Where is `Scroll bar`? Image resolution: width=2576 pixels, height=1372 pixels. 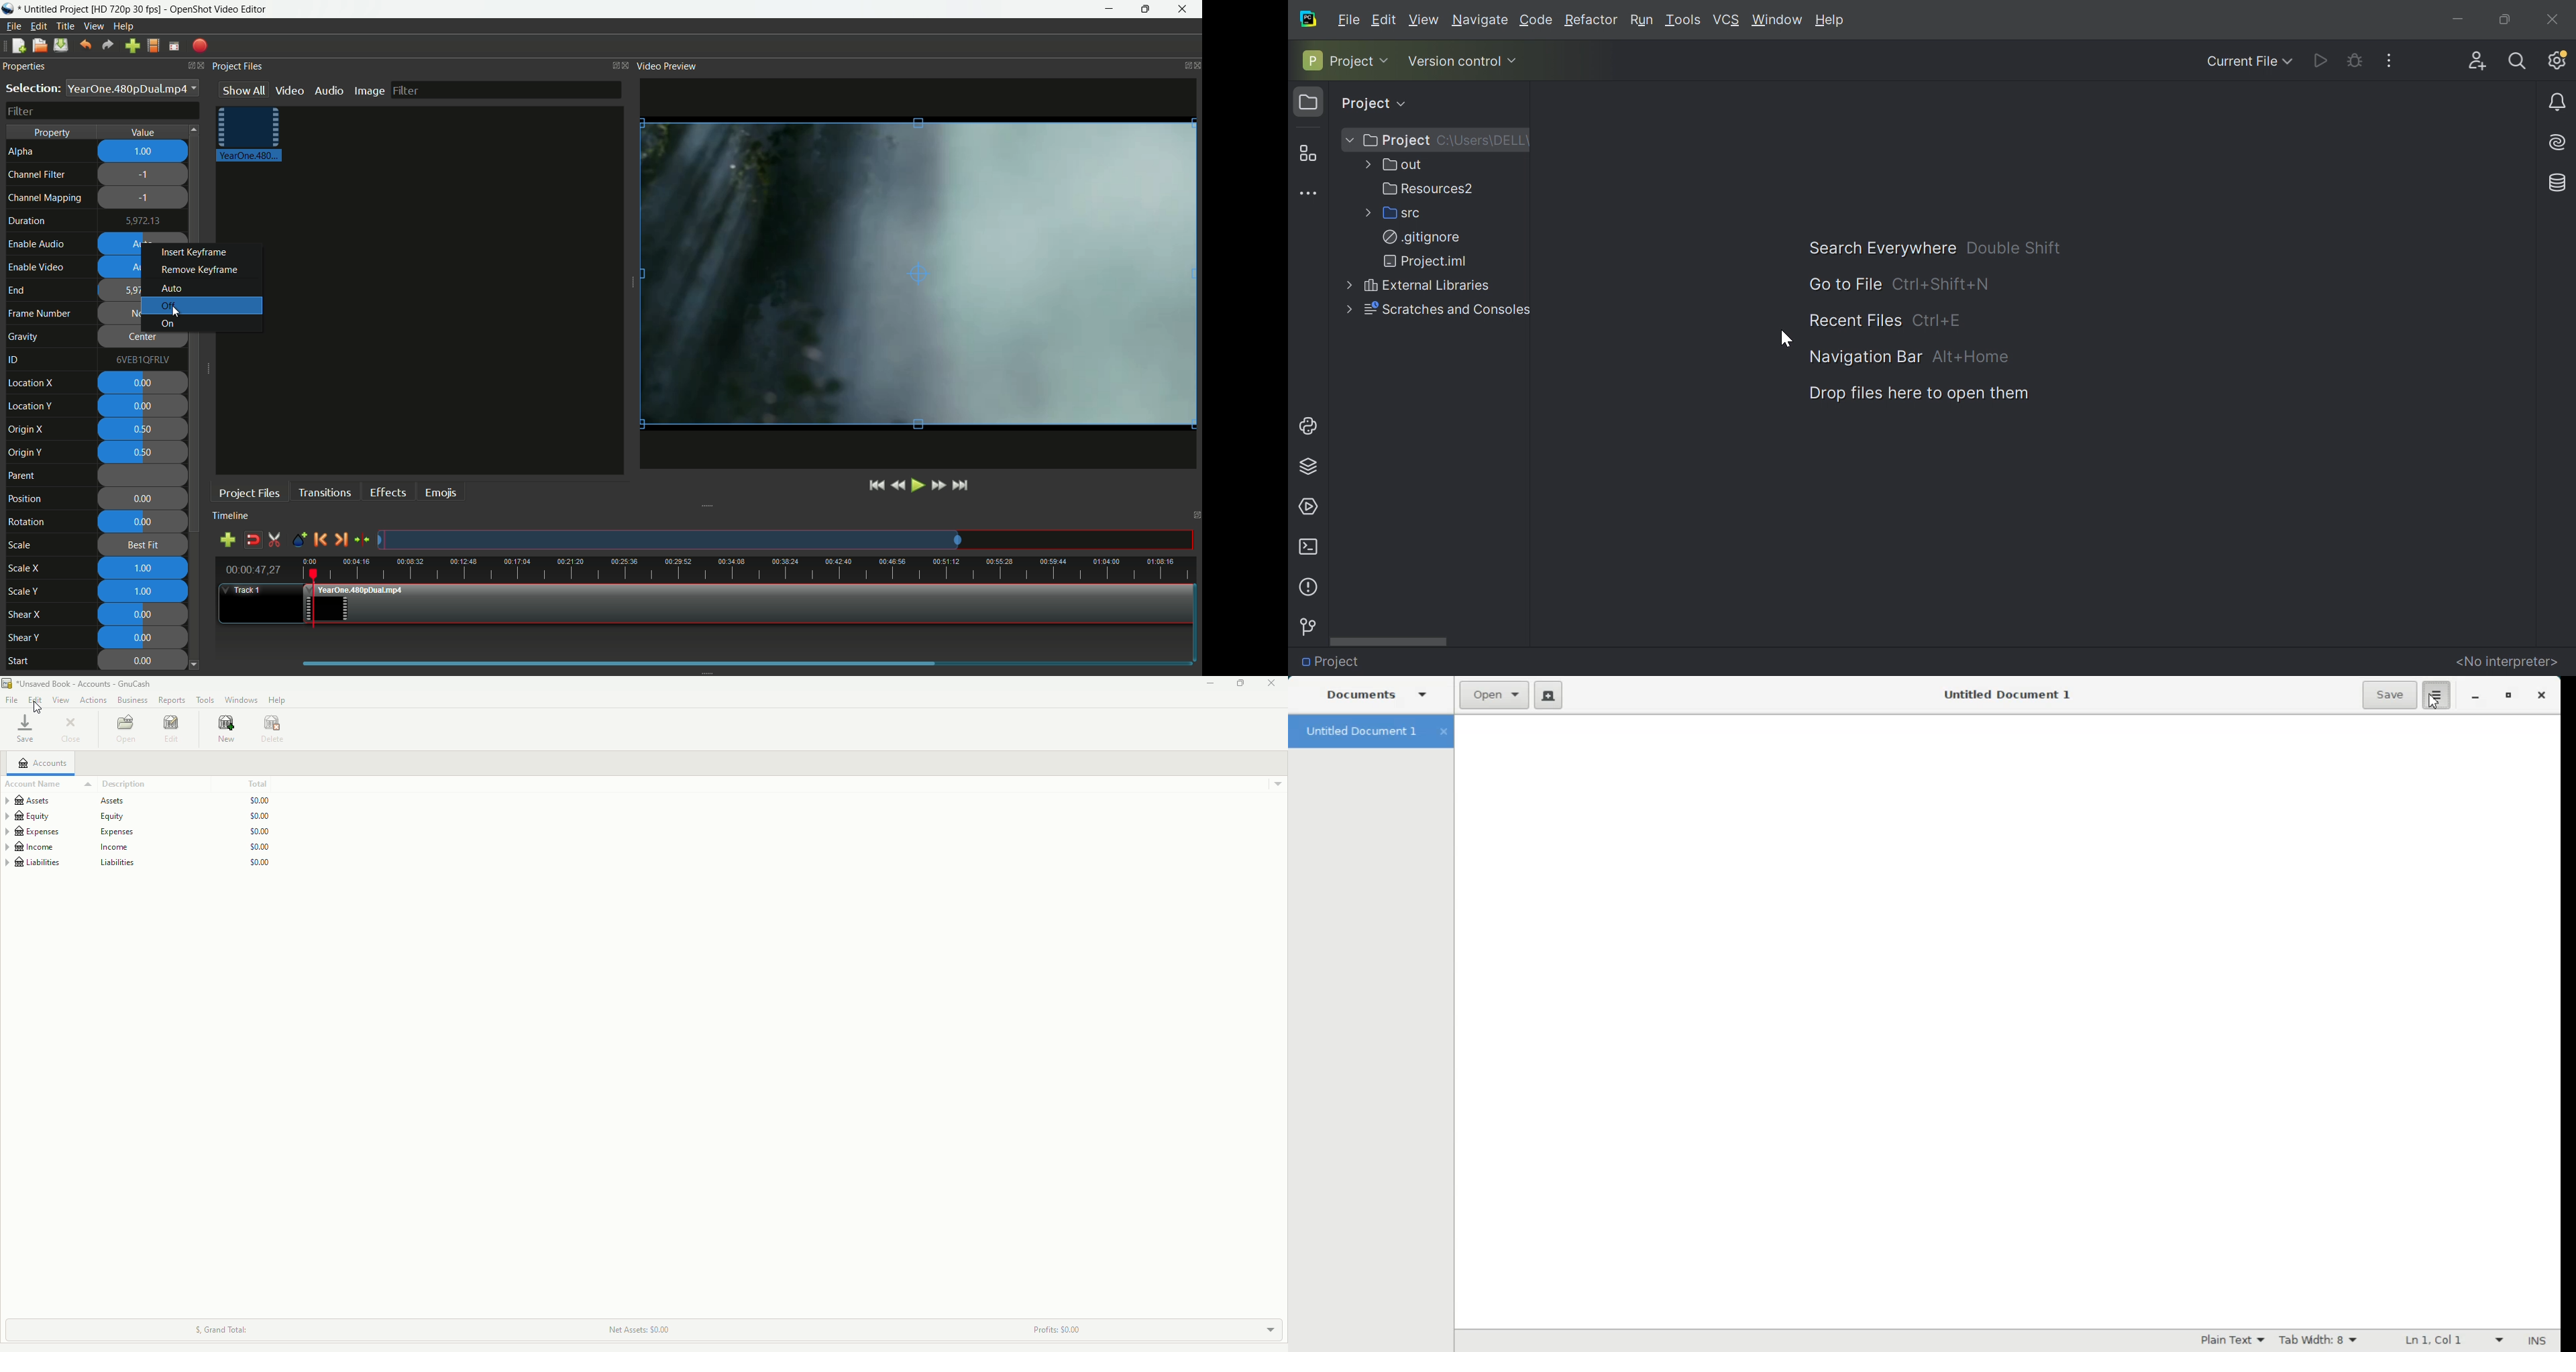 Scroll bar is located at coordinates (1393, 641).